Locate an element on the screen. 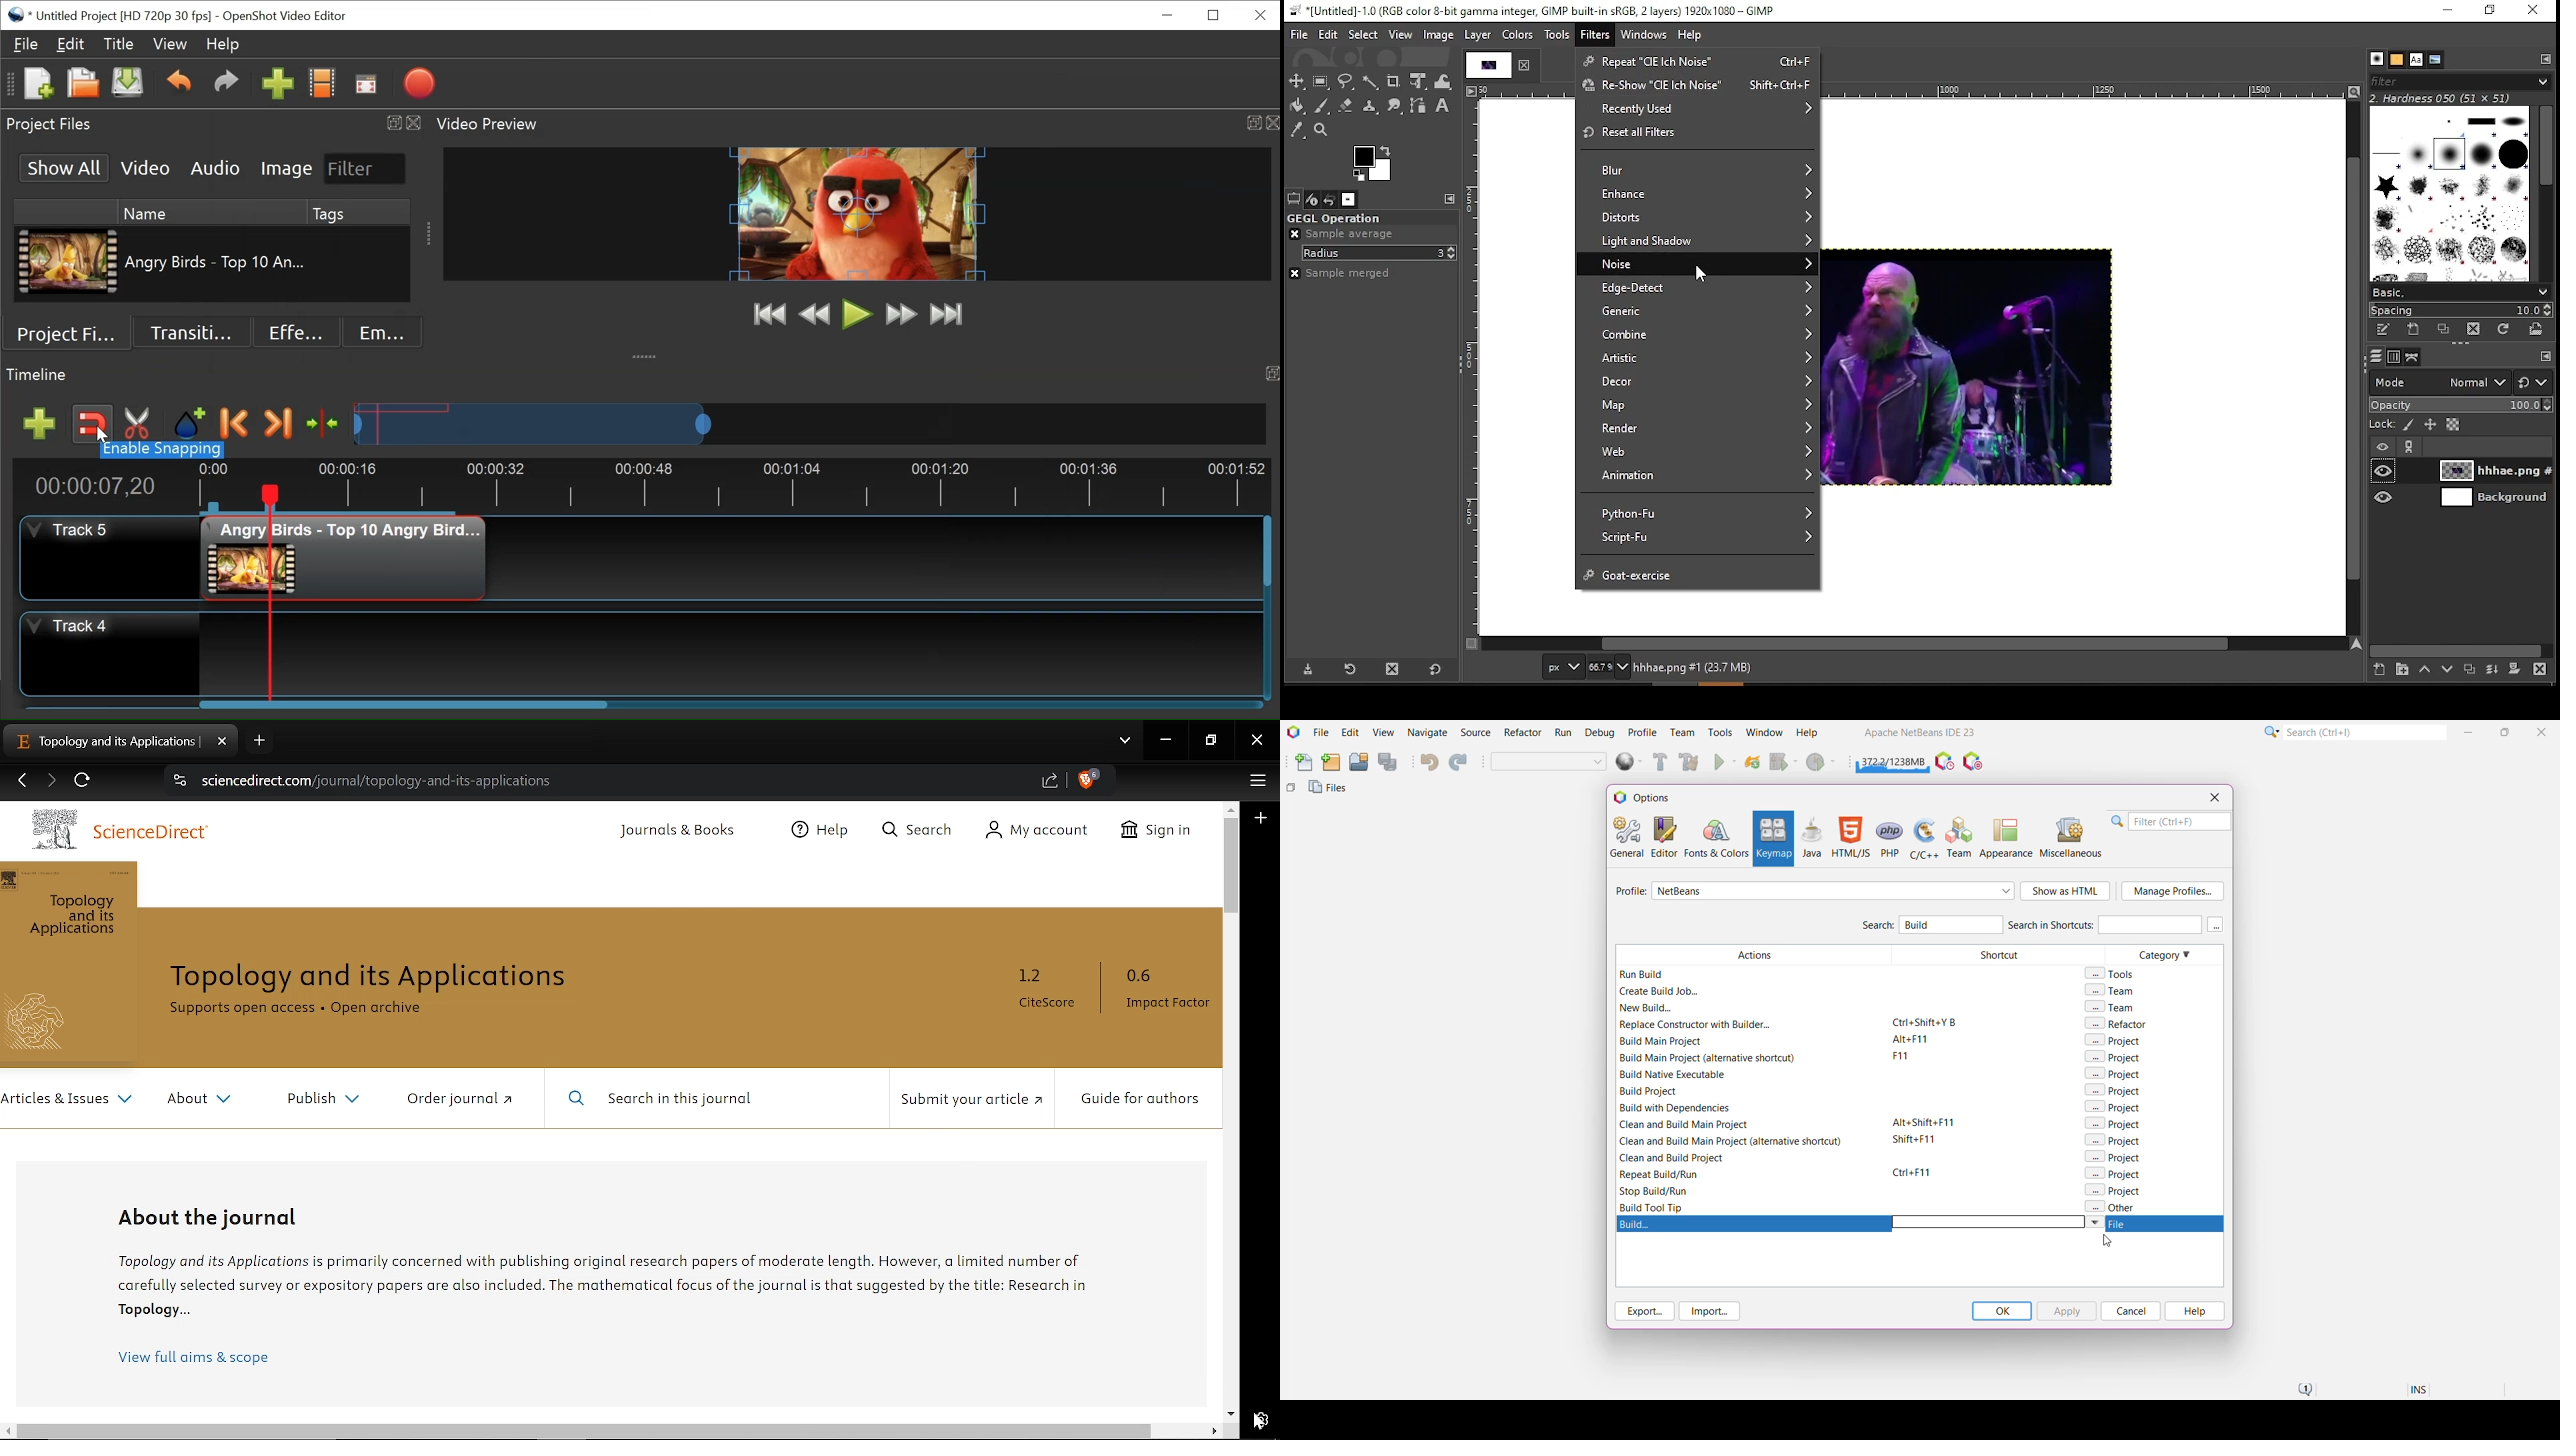 Image resolution: width=2576 pixels, height=1456 pixels. free selection tool is located at coordinates (1348, 82).